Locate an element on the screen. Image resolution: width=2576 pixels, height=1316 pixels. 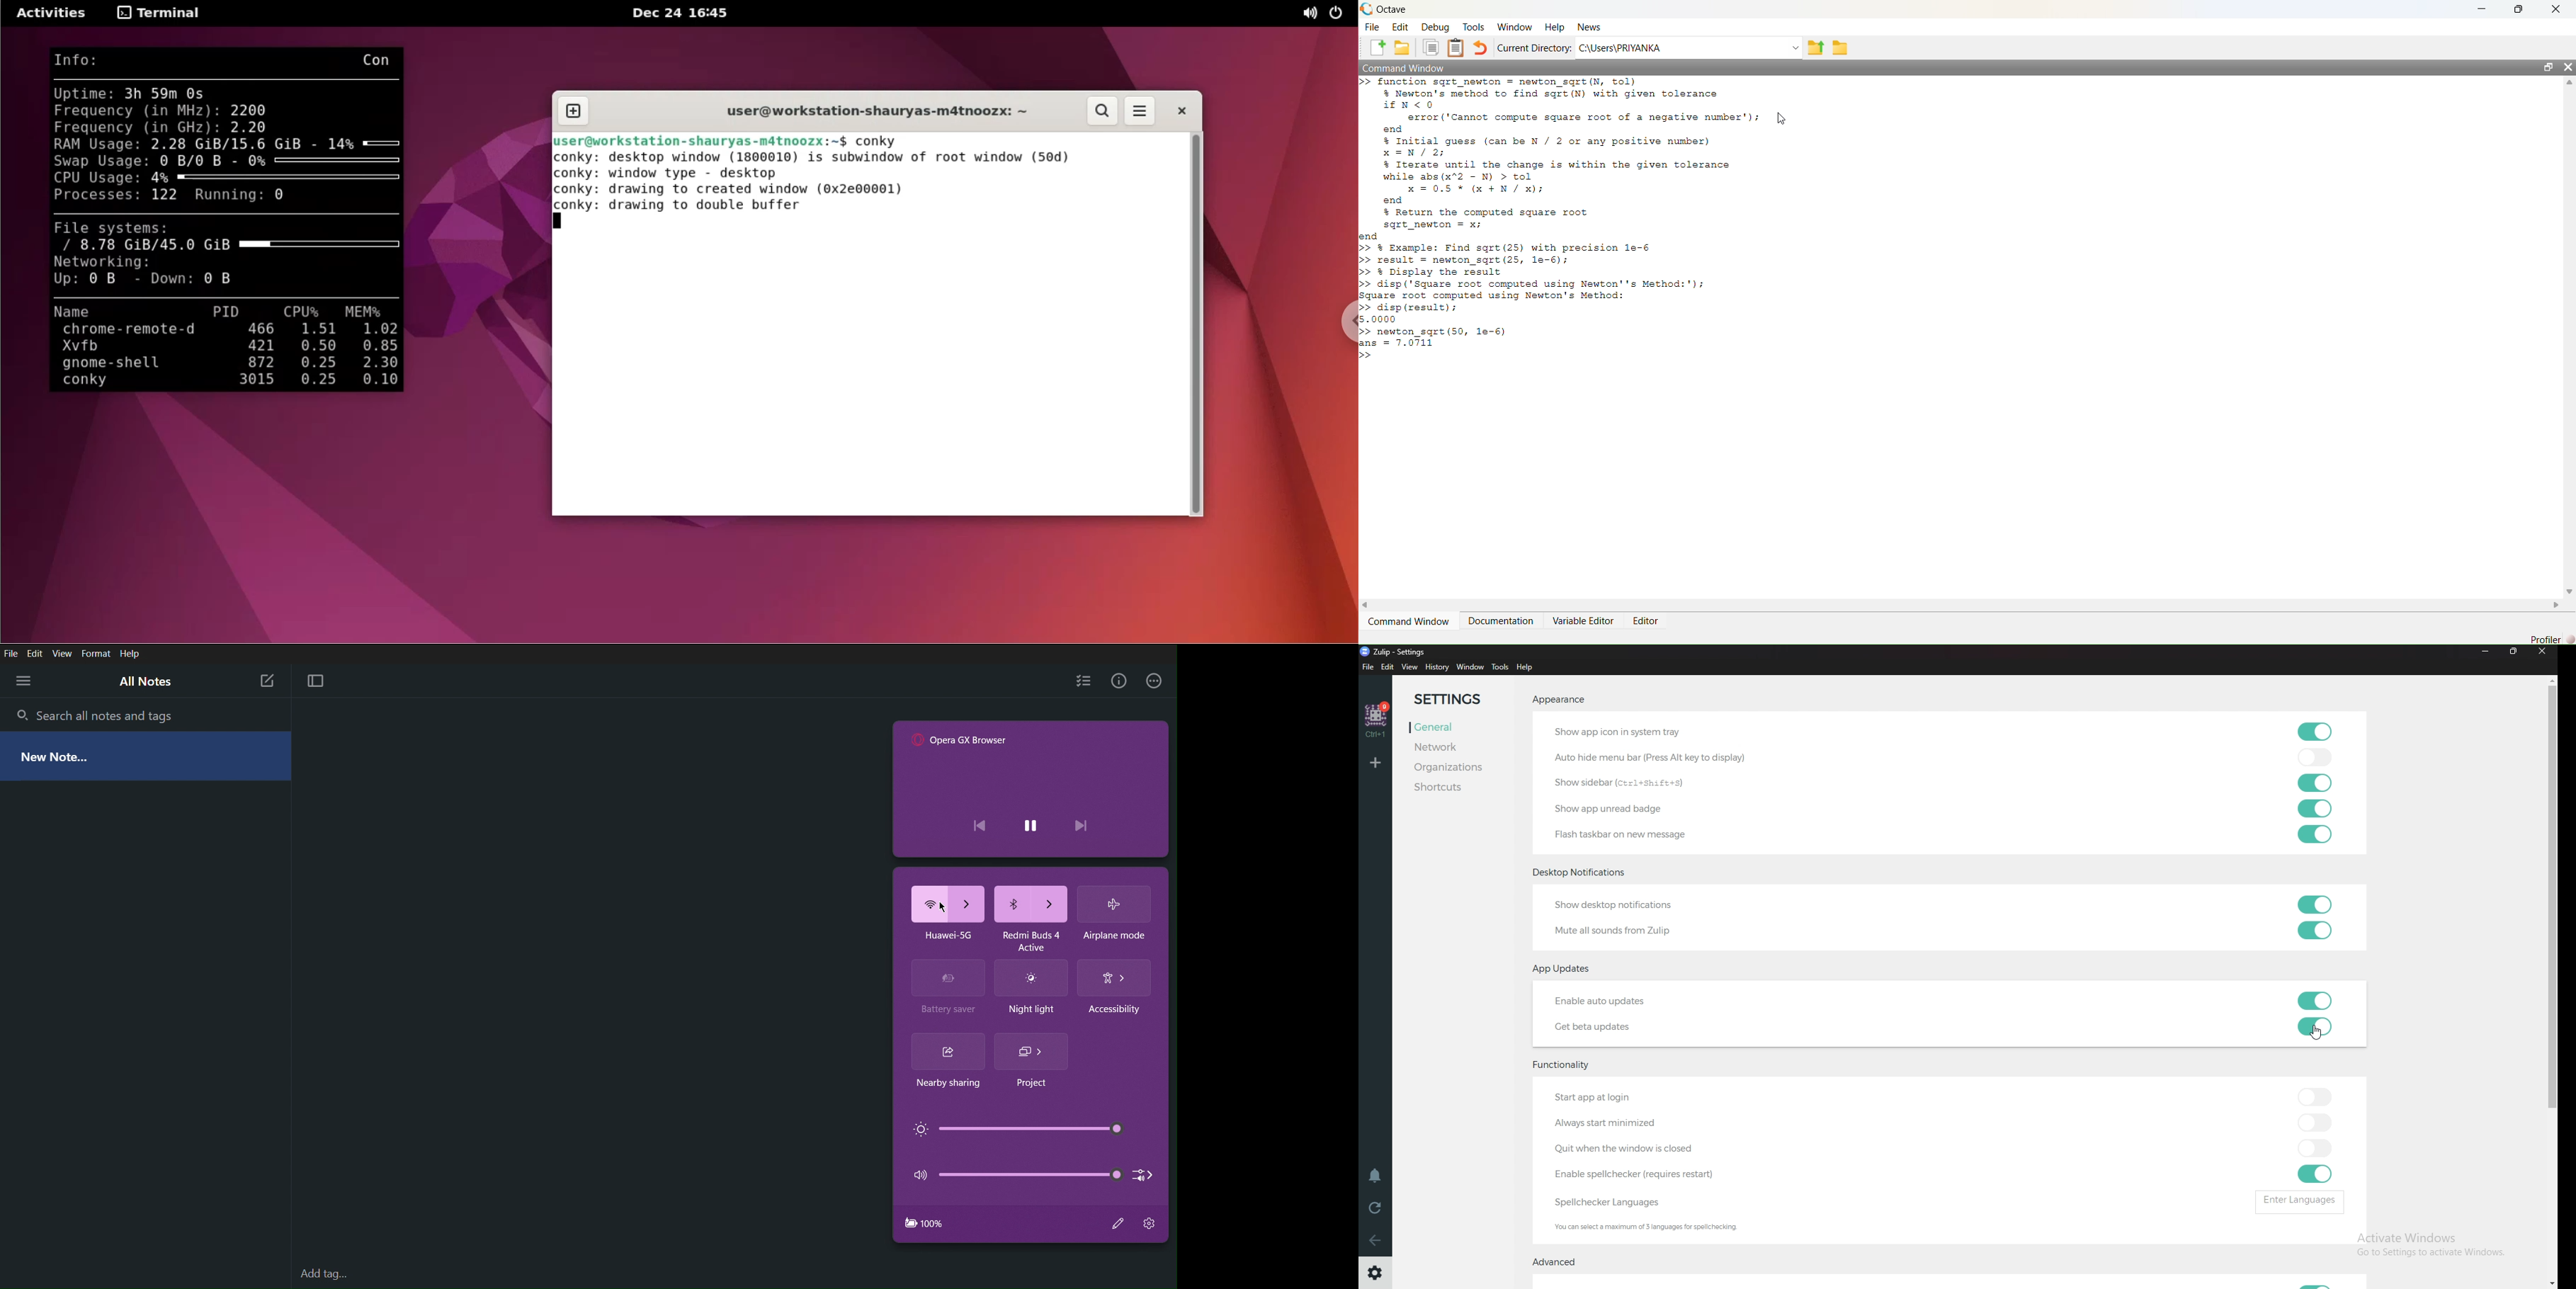
Edit is located at coordinates (1118, 1224).